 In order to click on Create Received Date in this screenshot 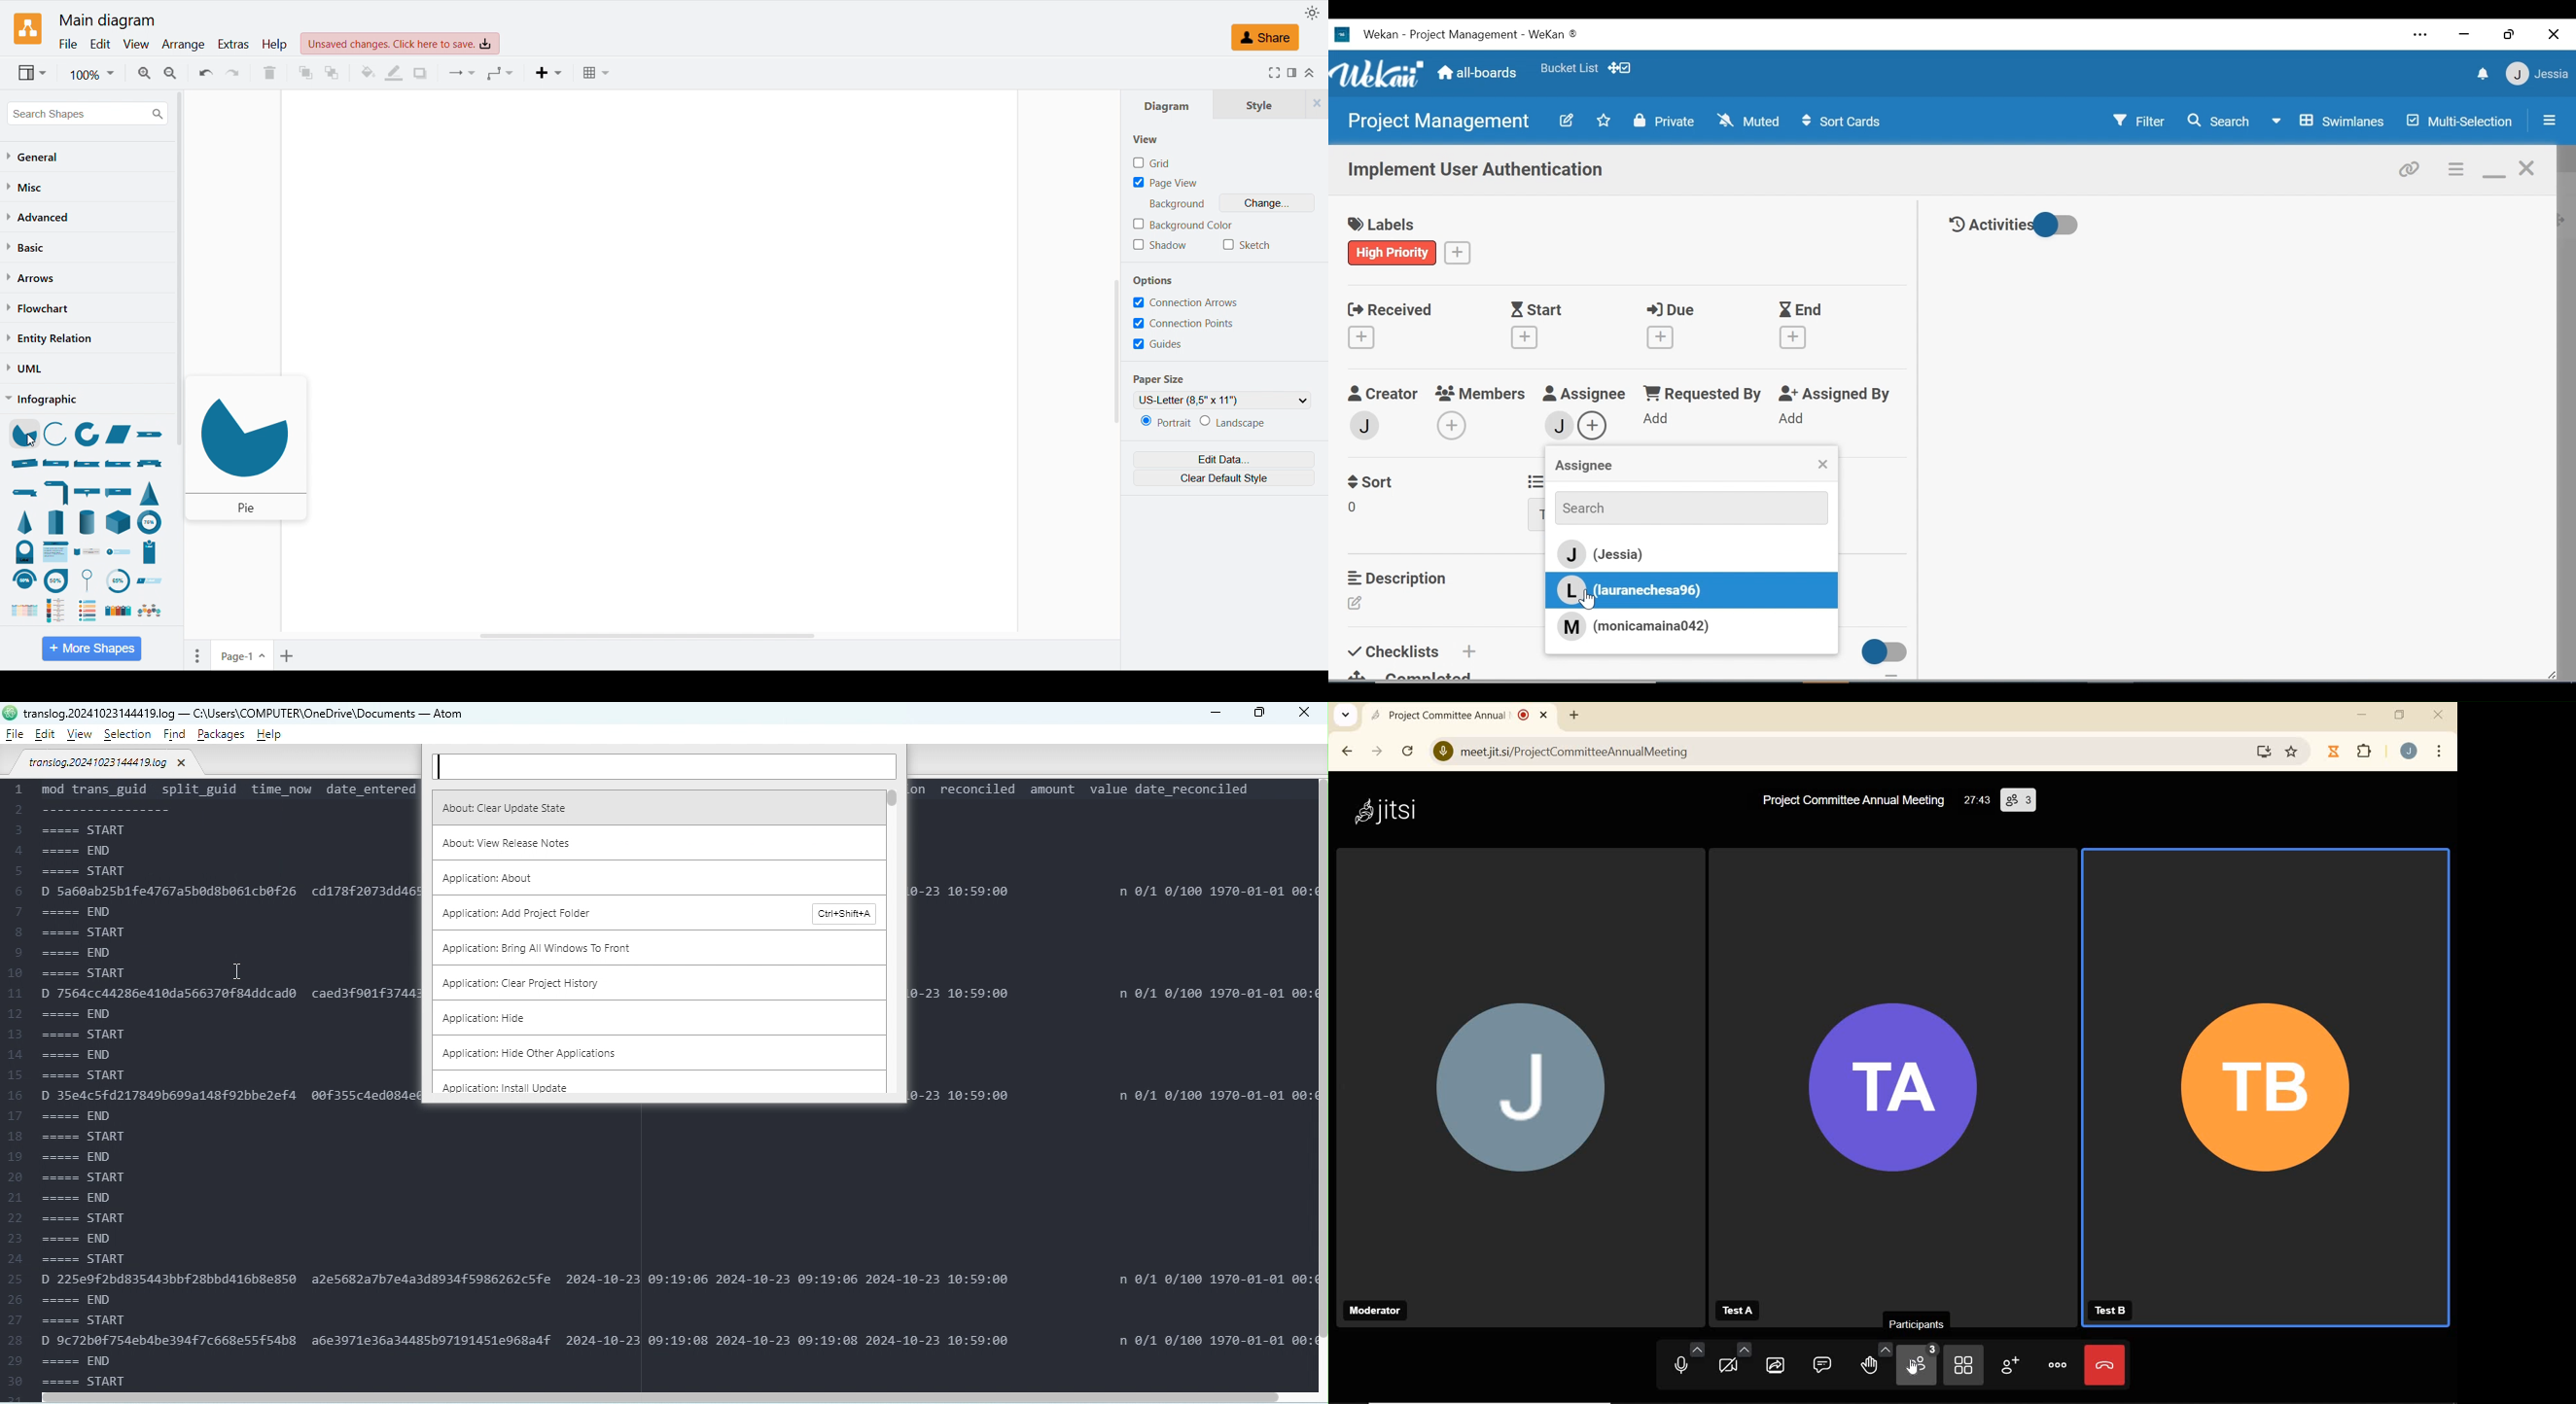, I will do `click(1364, 337)`.